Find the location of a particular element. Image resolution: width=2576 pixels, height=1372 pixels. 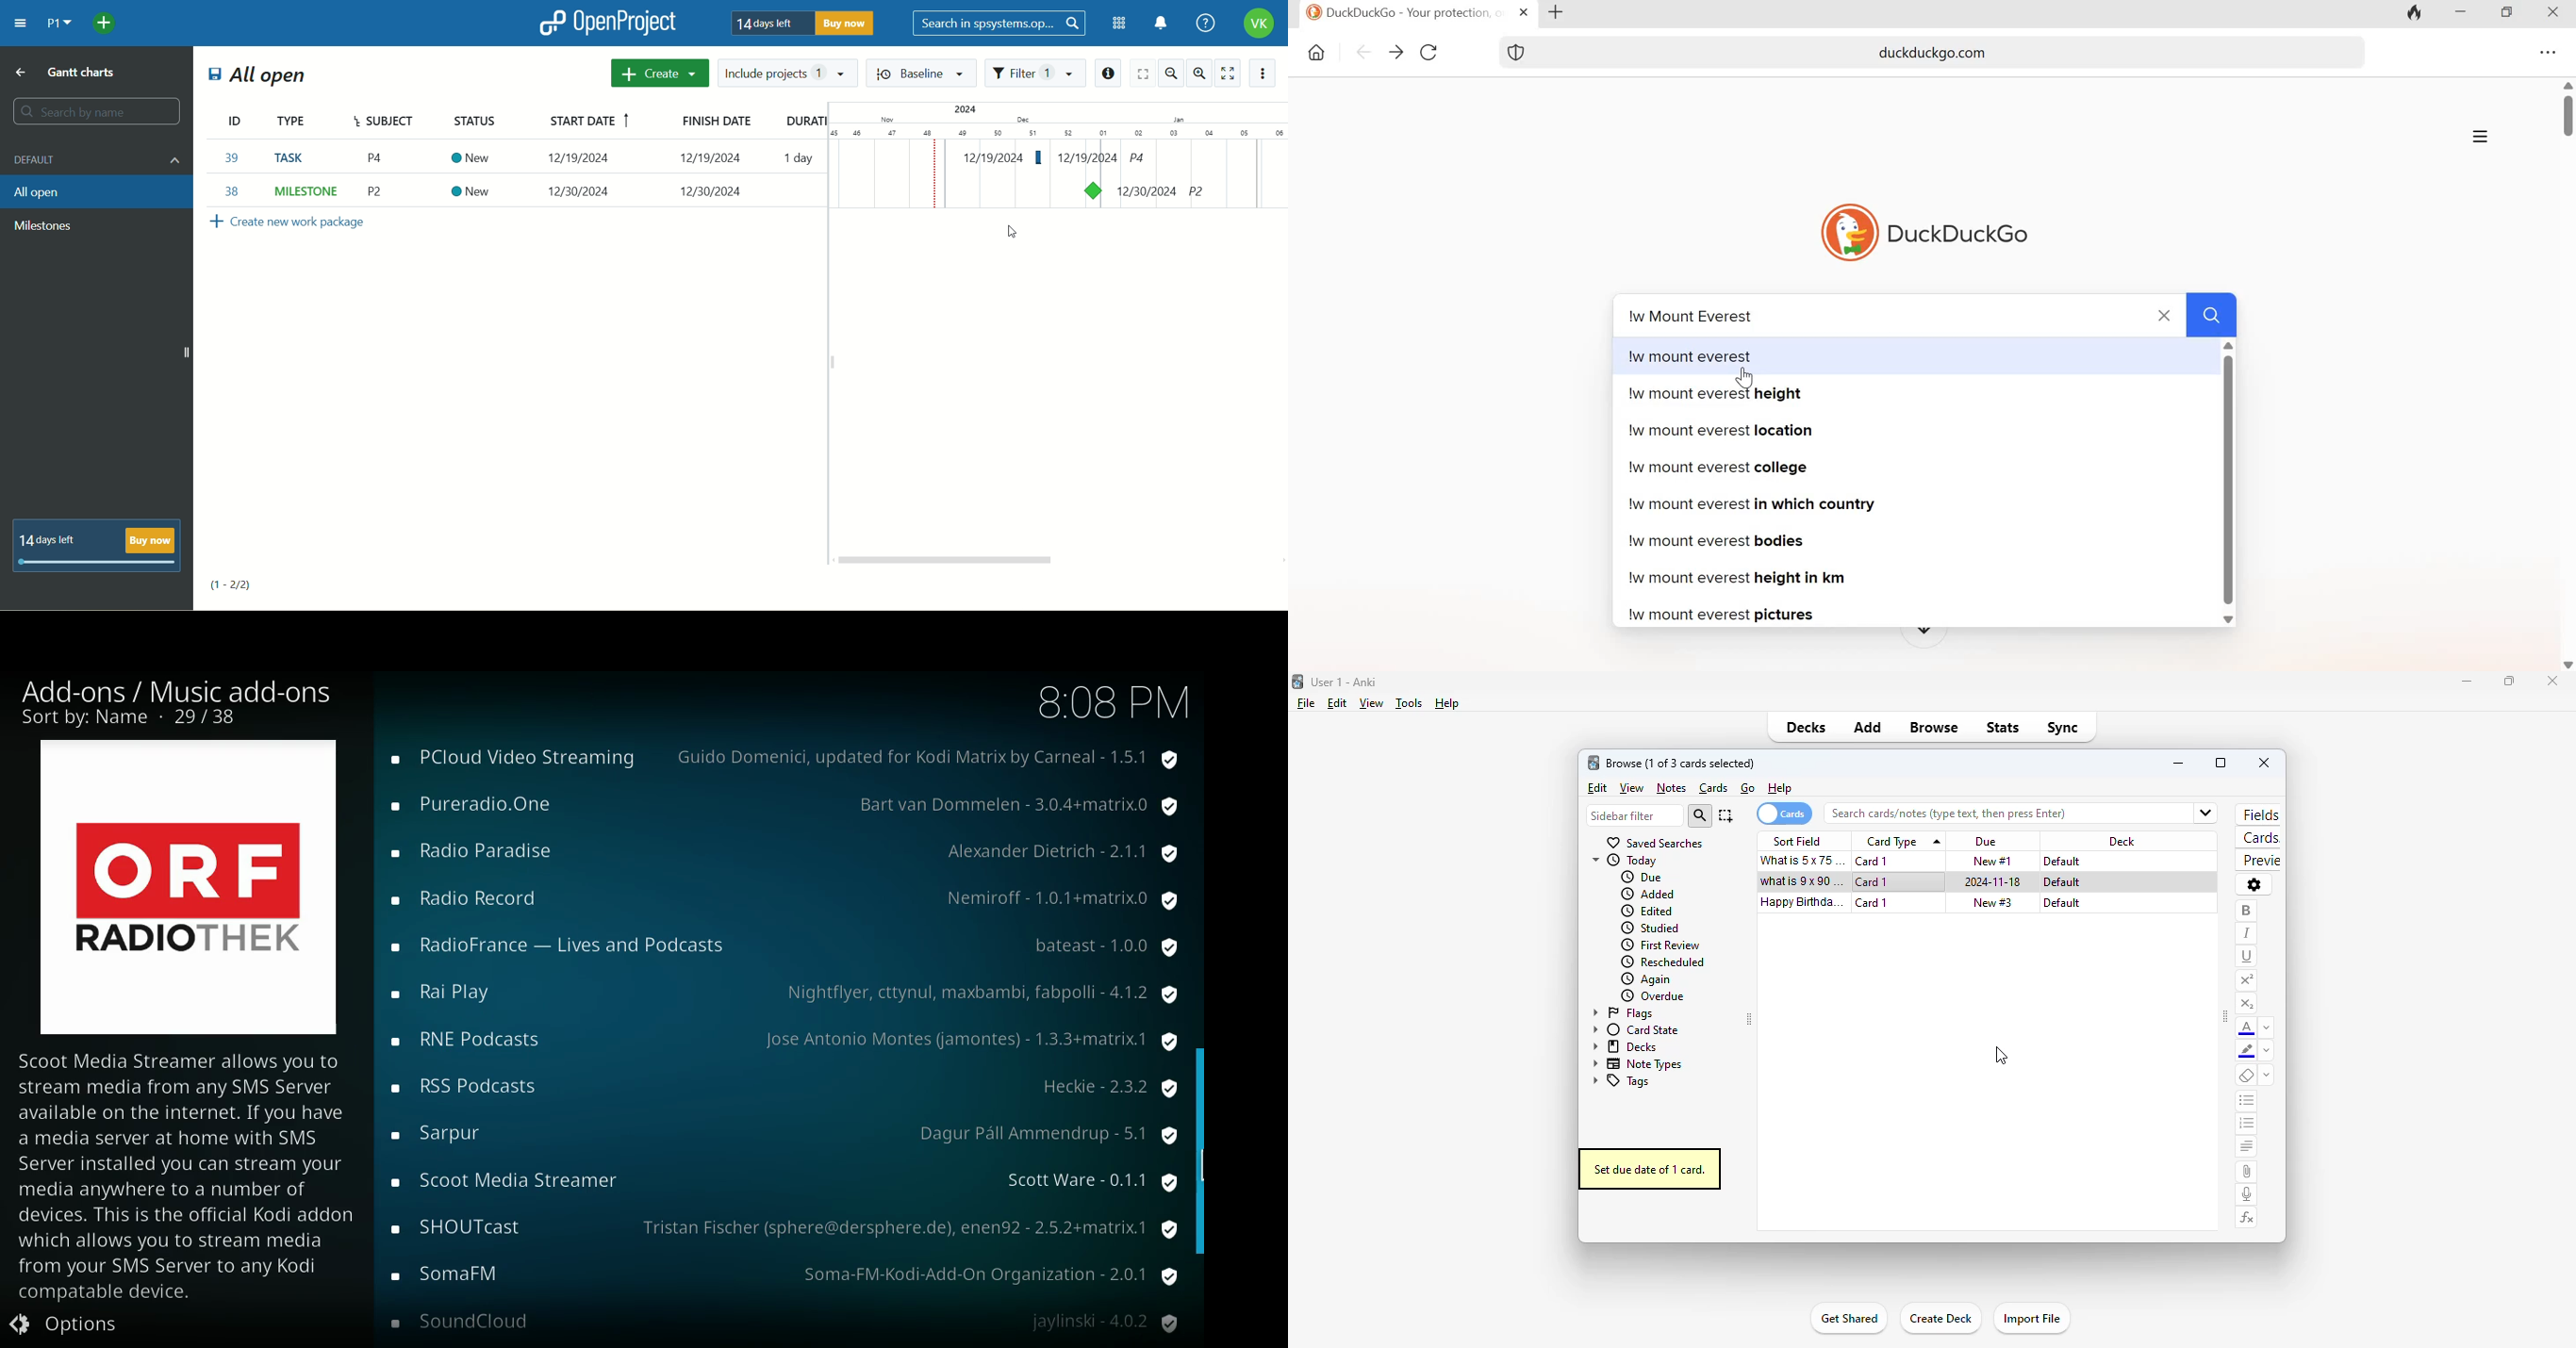

card type is located at coordinates (1902, 841).